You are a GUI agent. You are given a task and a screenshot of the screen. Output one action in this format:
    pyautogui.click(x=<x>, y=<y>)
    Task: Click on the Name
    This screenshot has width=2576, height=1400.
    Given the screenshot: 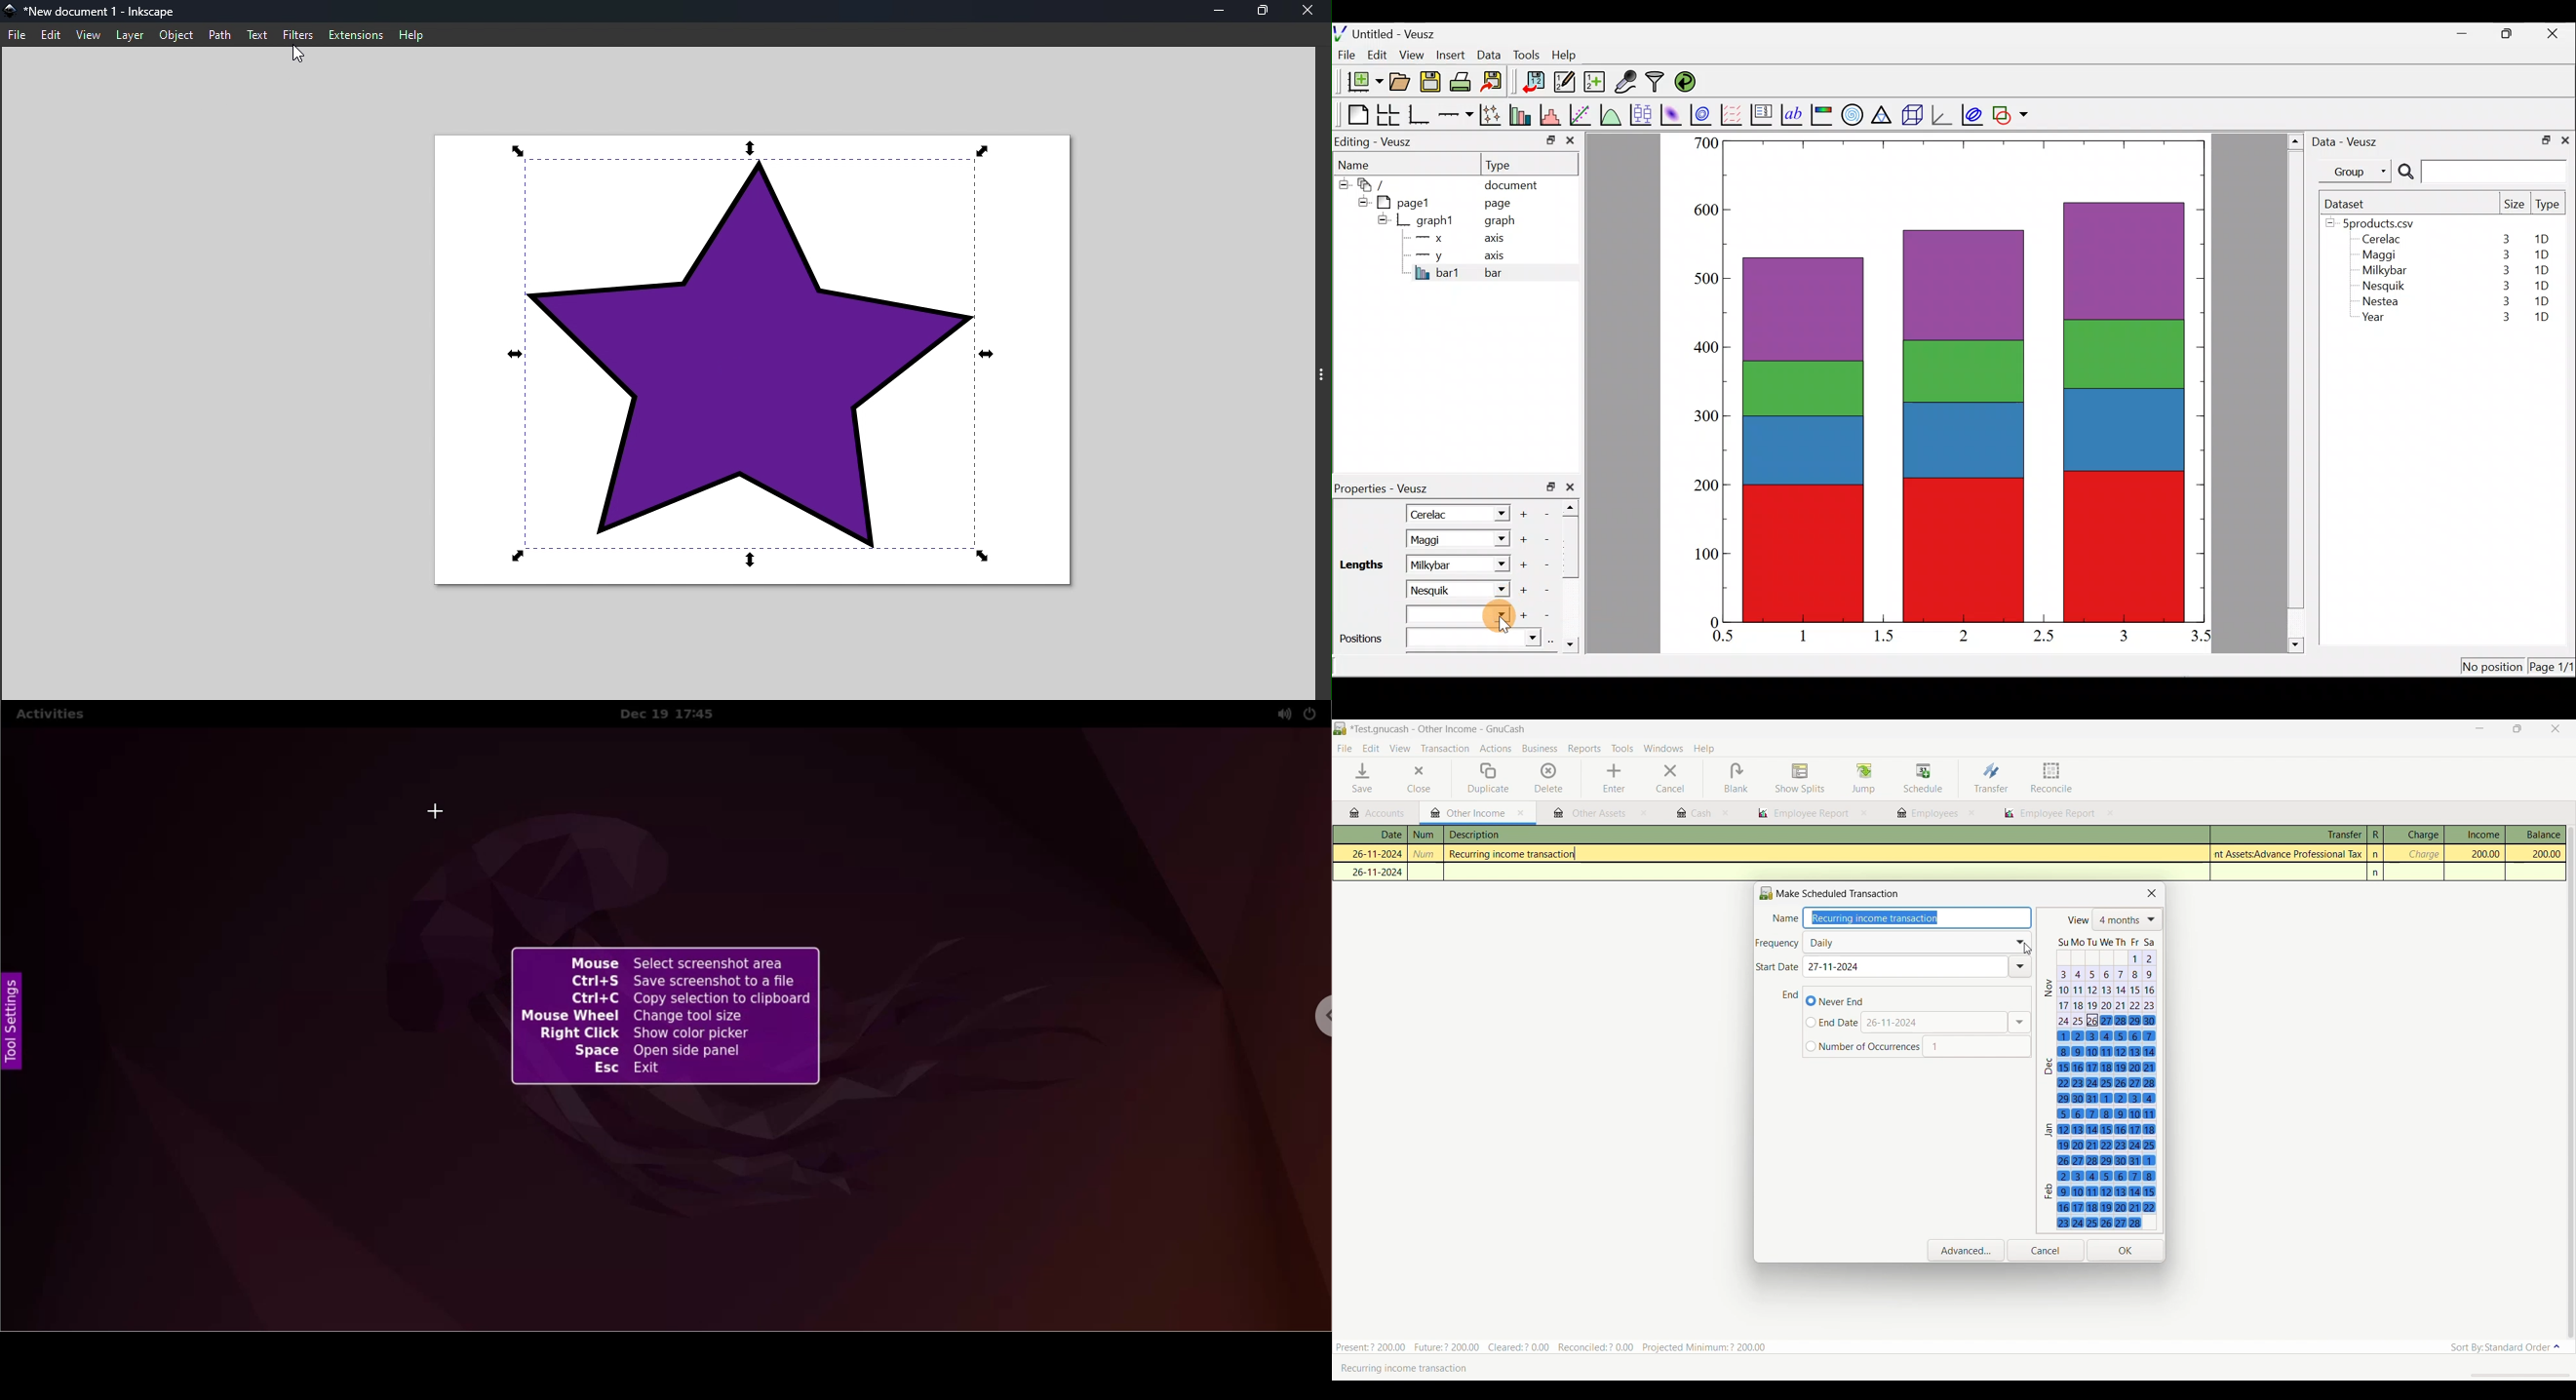 What is the action you would take?
    pyautogui.click(x=1362, y=163)
    